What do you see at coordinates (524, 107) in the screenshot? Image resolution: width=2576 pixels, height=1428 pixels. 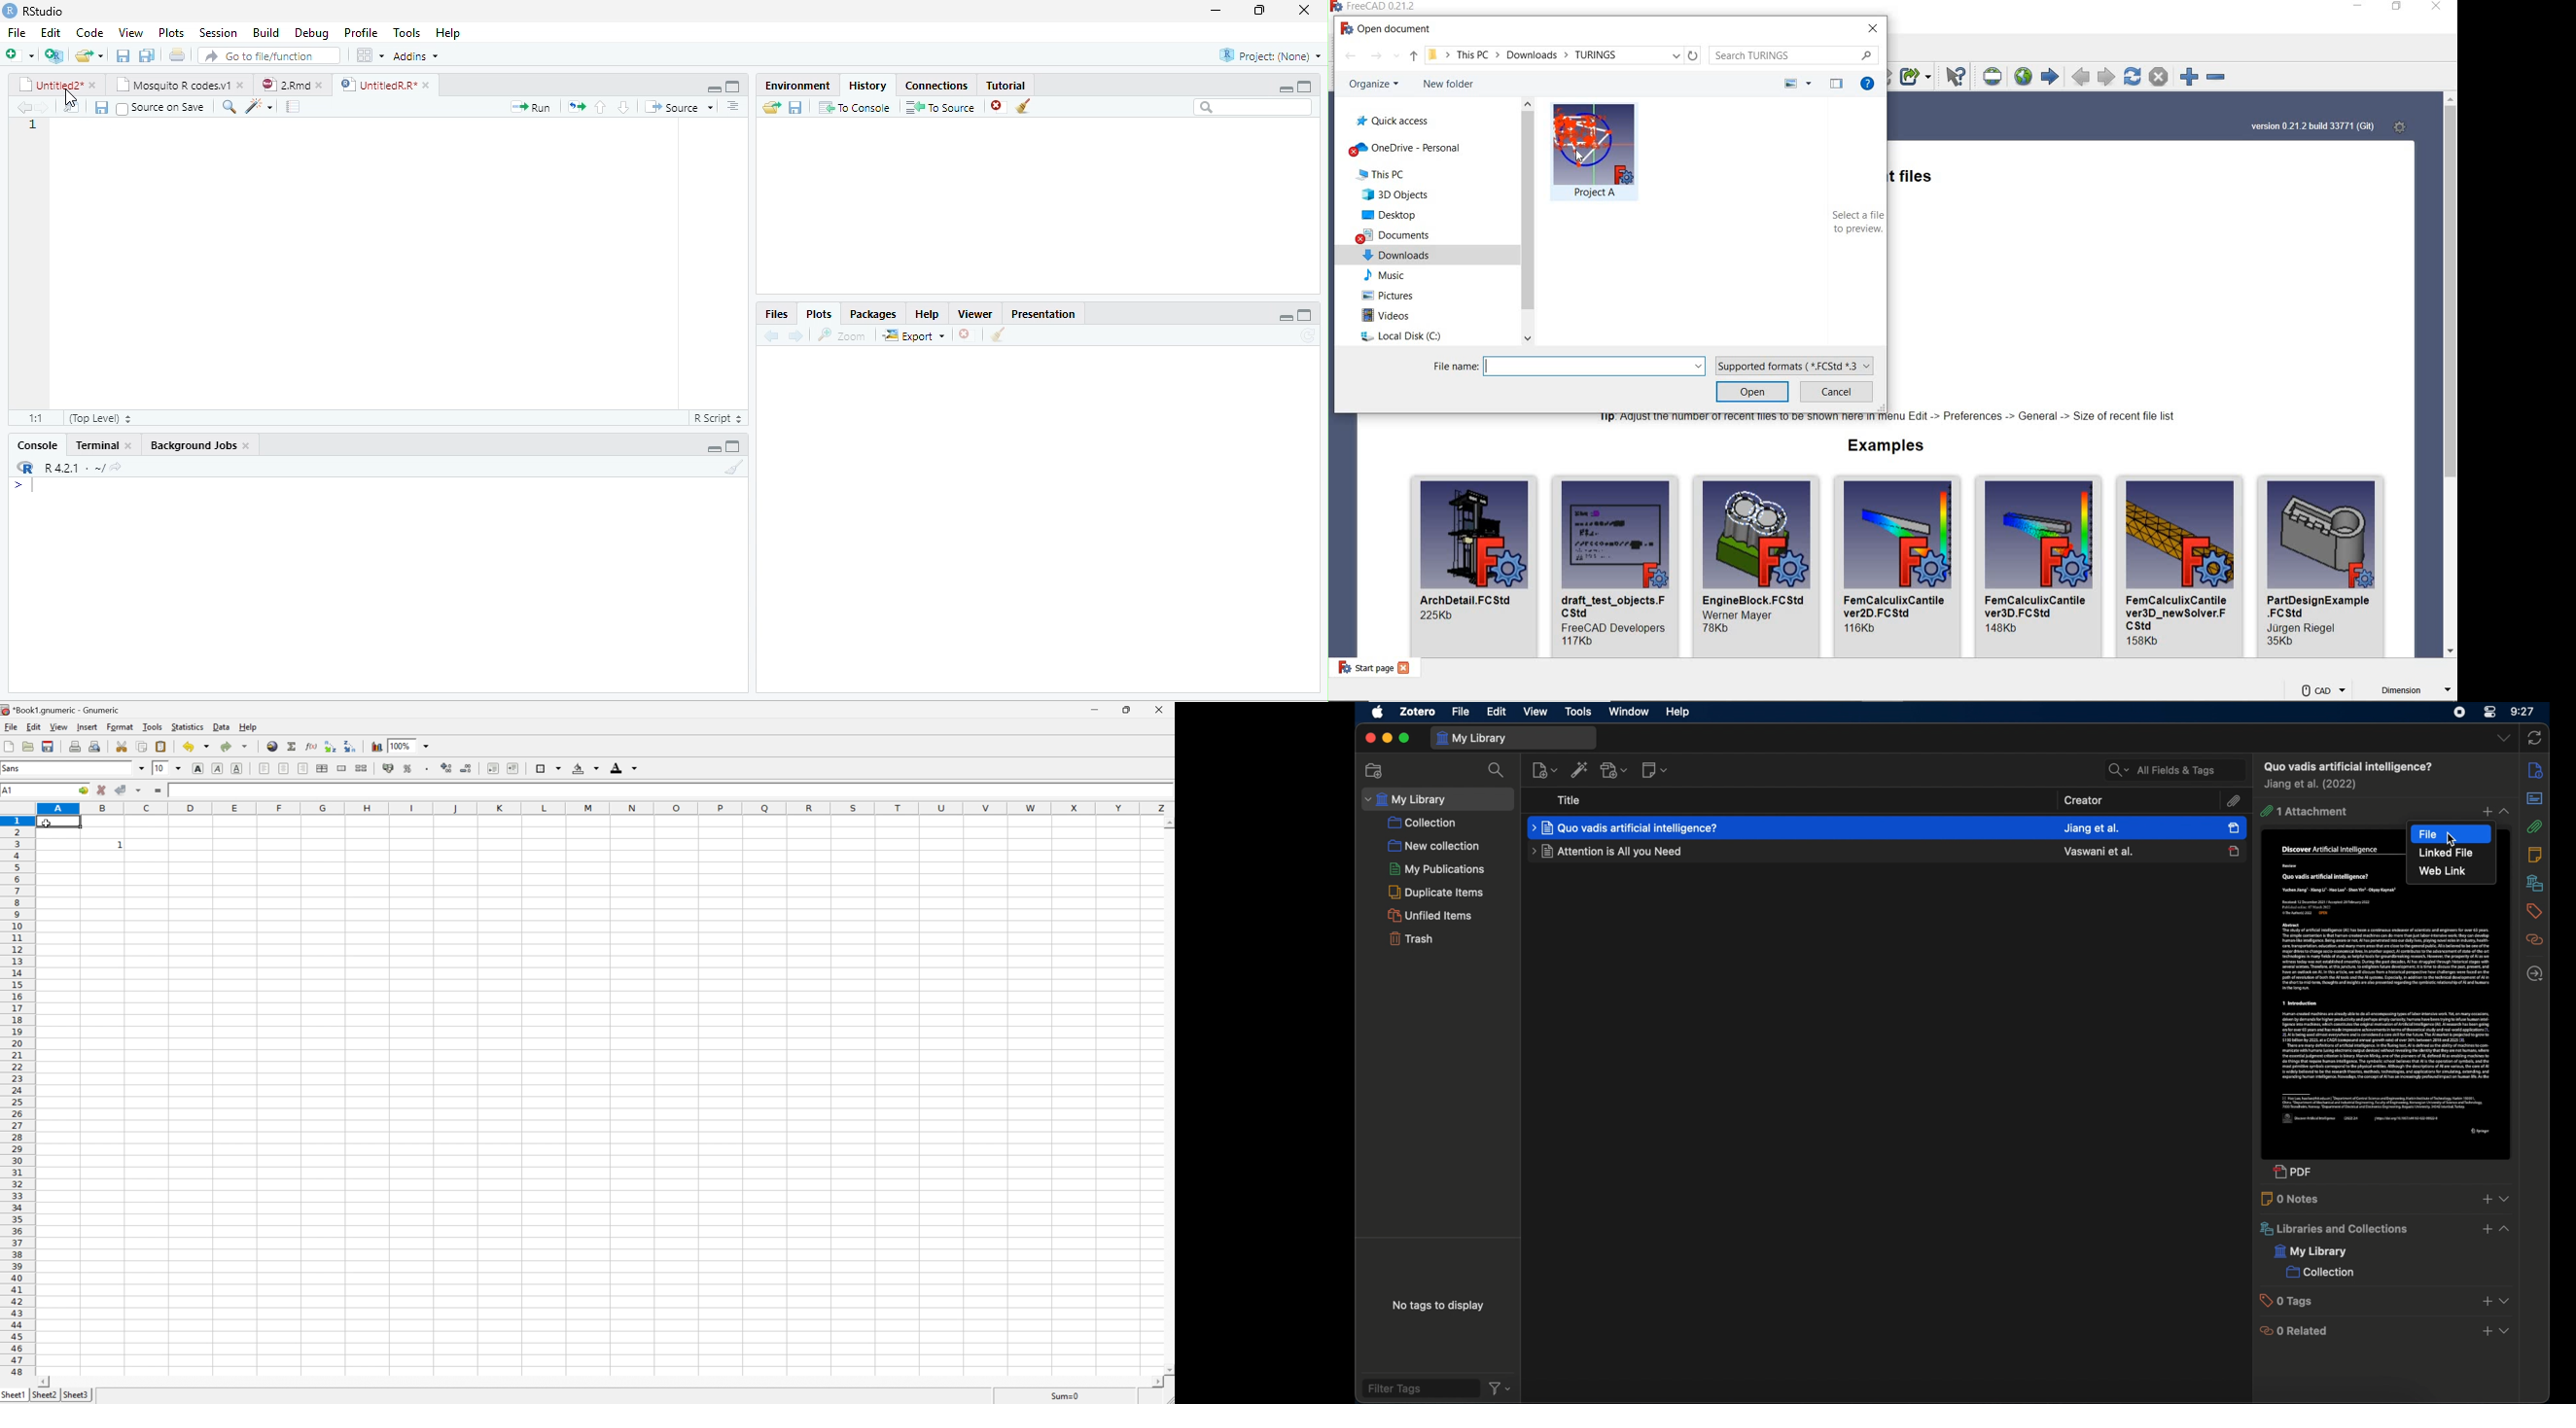 I see `run` at bounding box center [524, 107].